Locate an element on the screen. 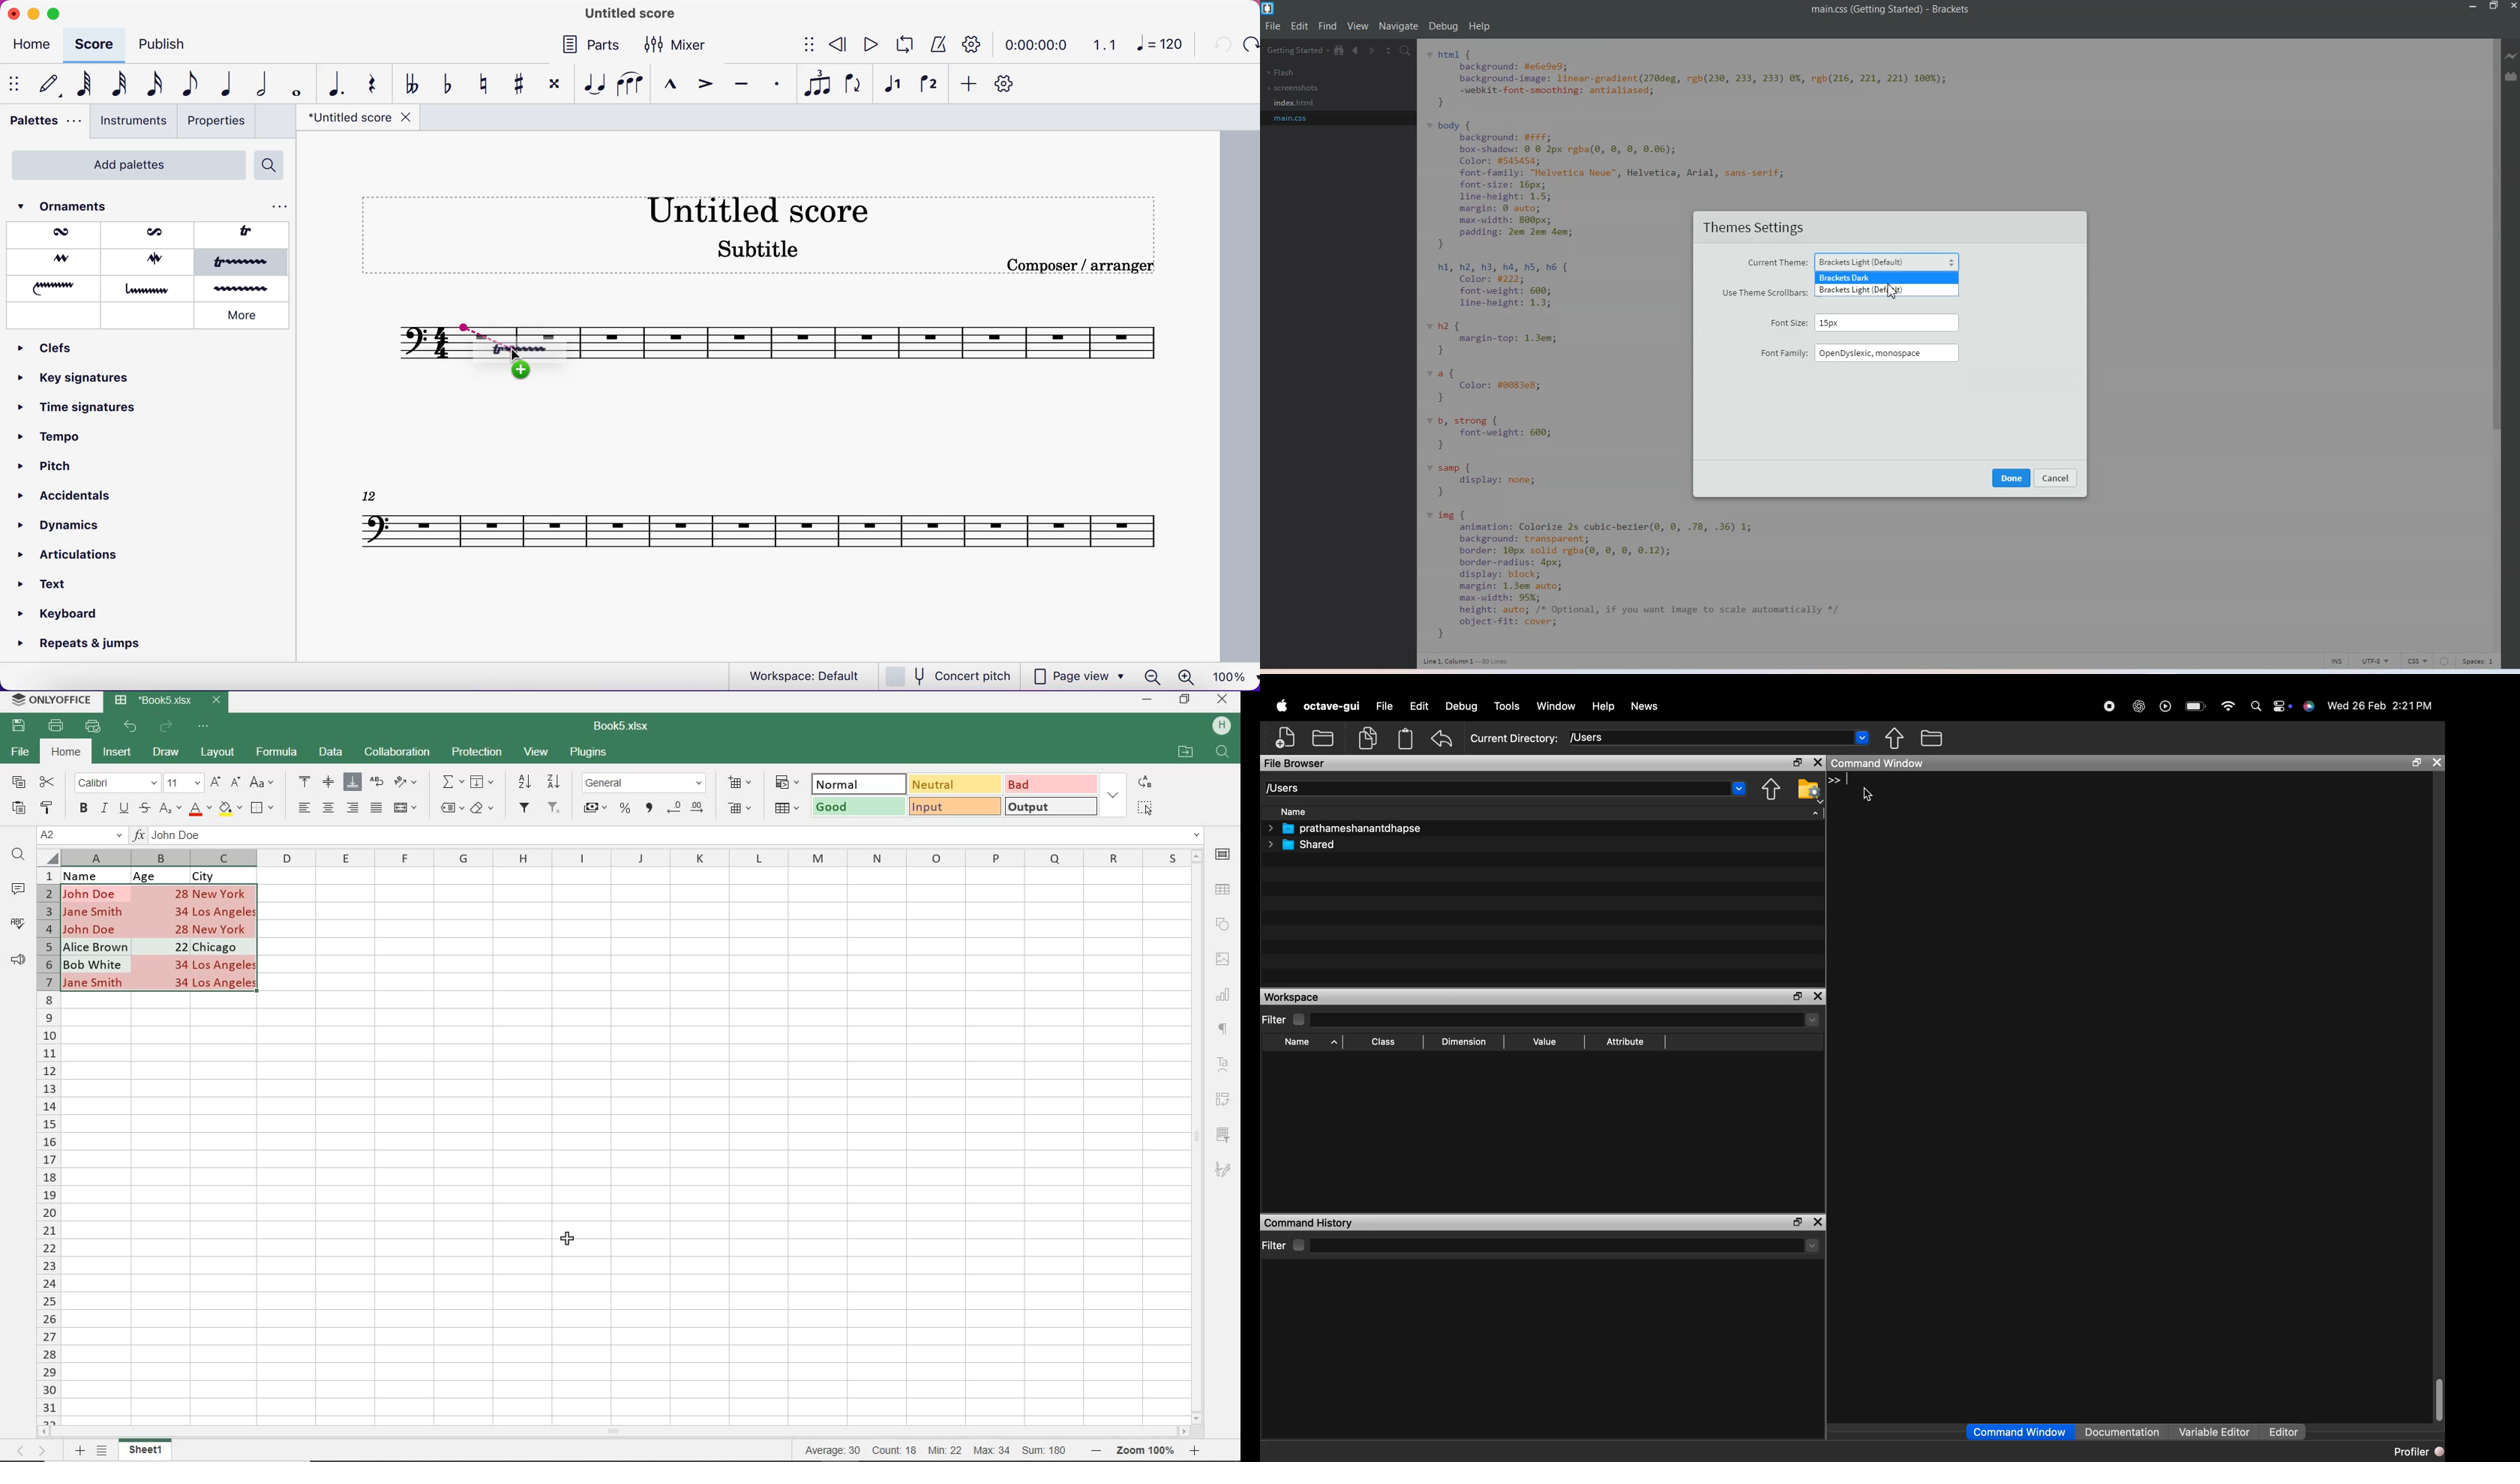 The height and width of the screenshot is (1484, 2520). voice 2 is located at coordinates (928, 85).